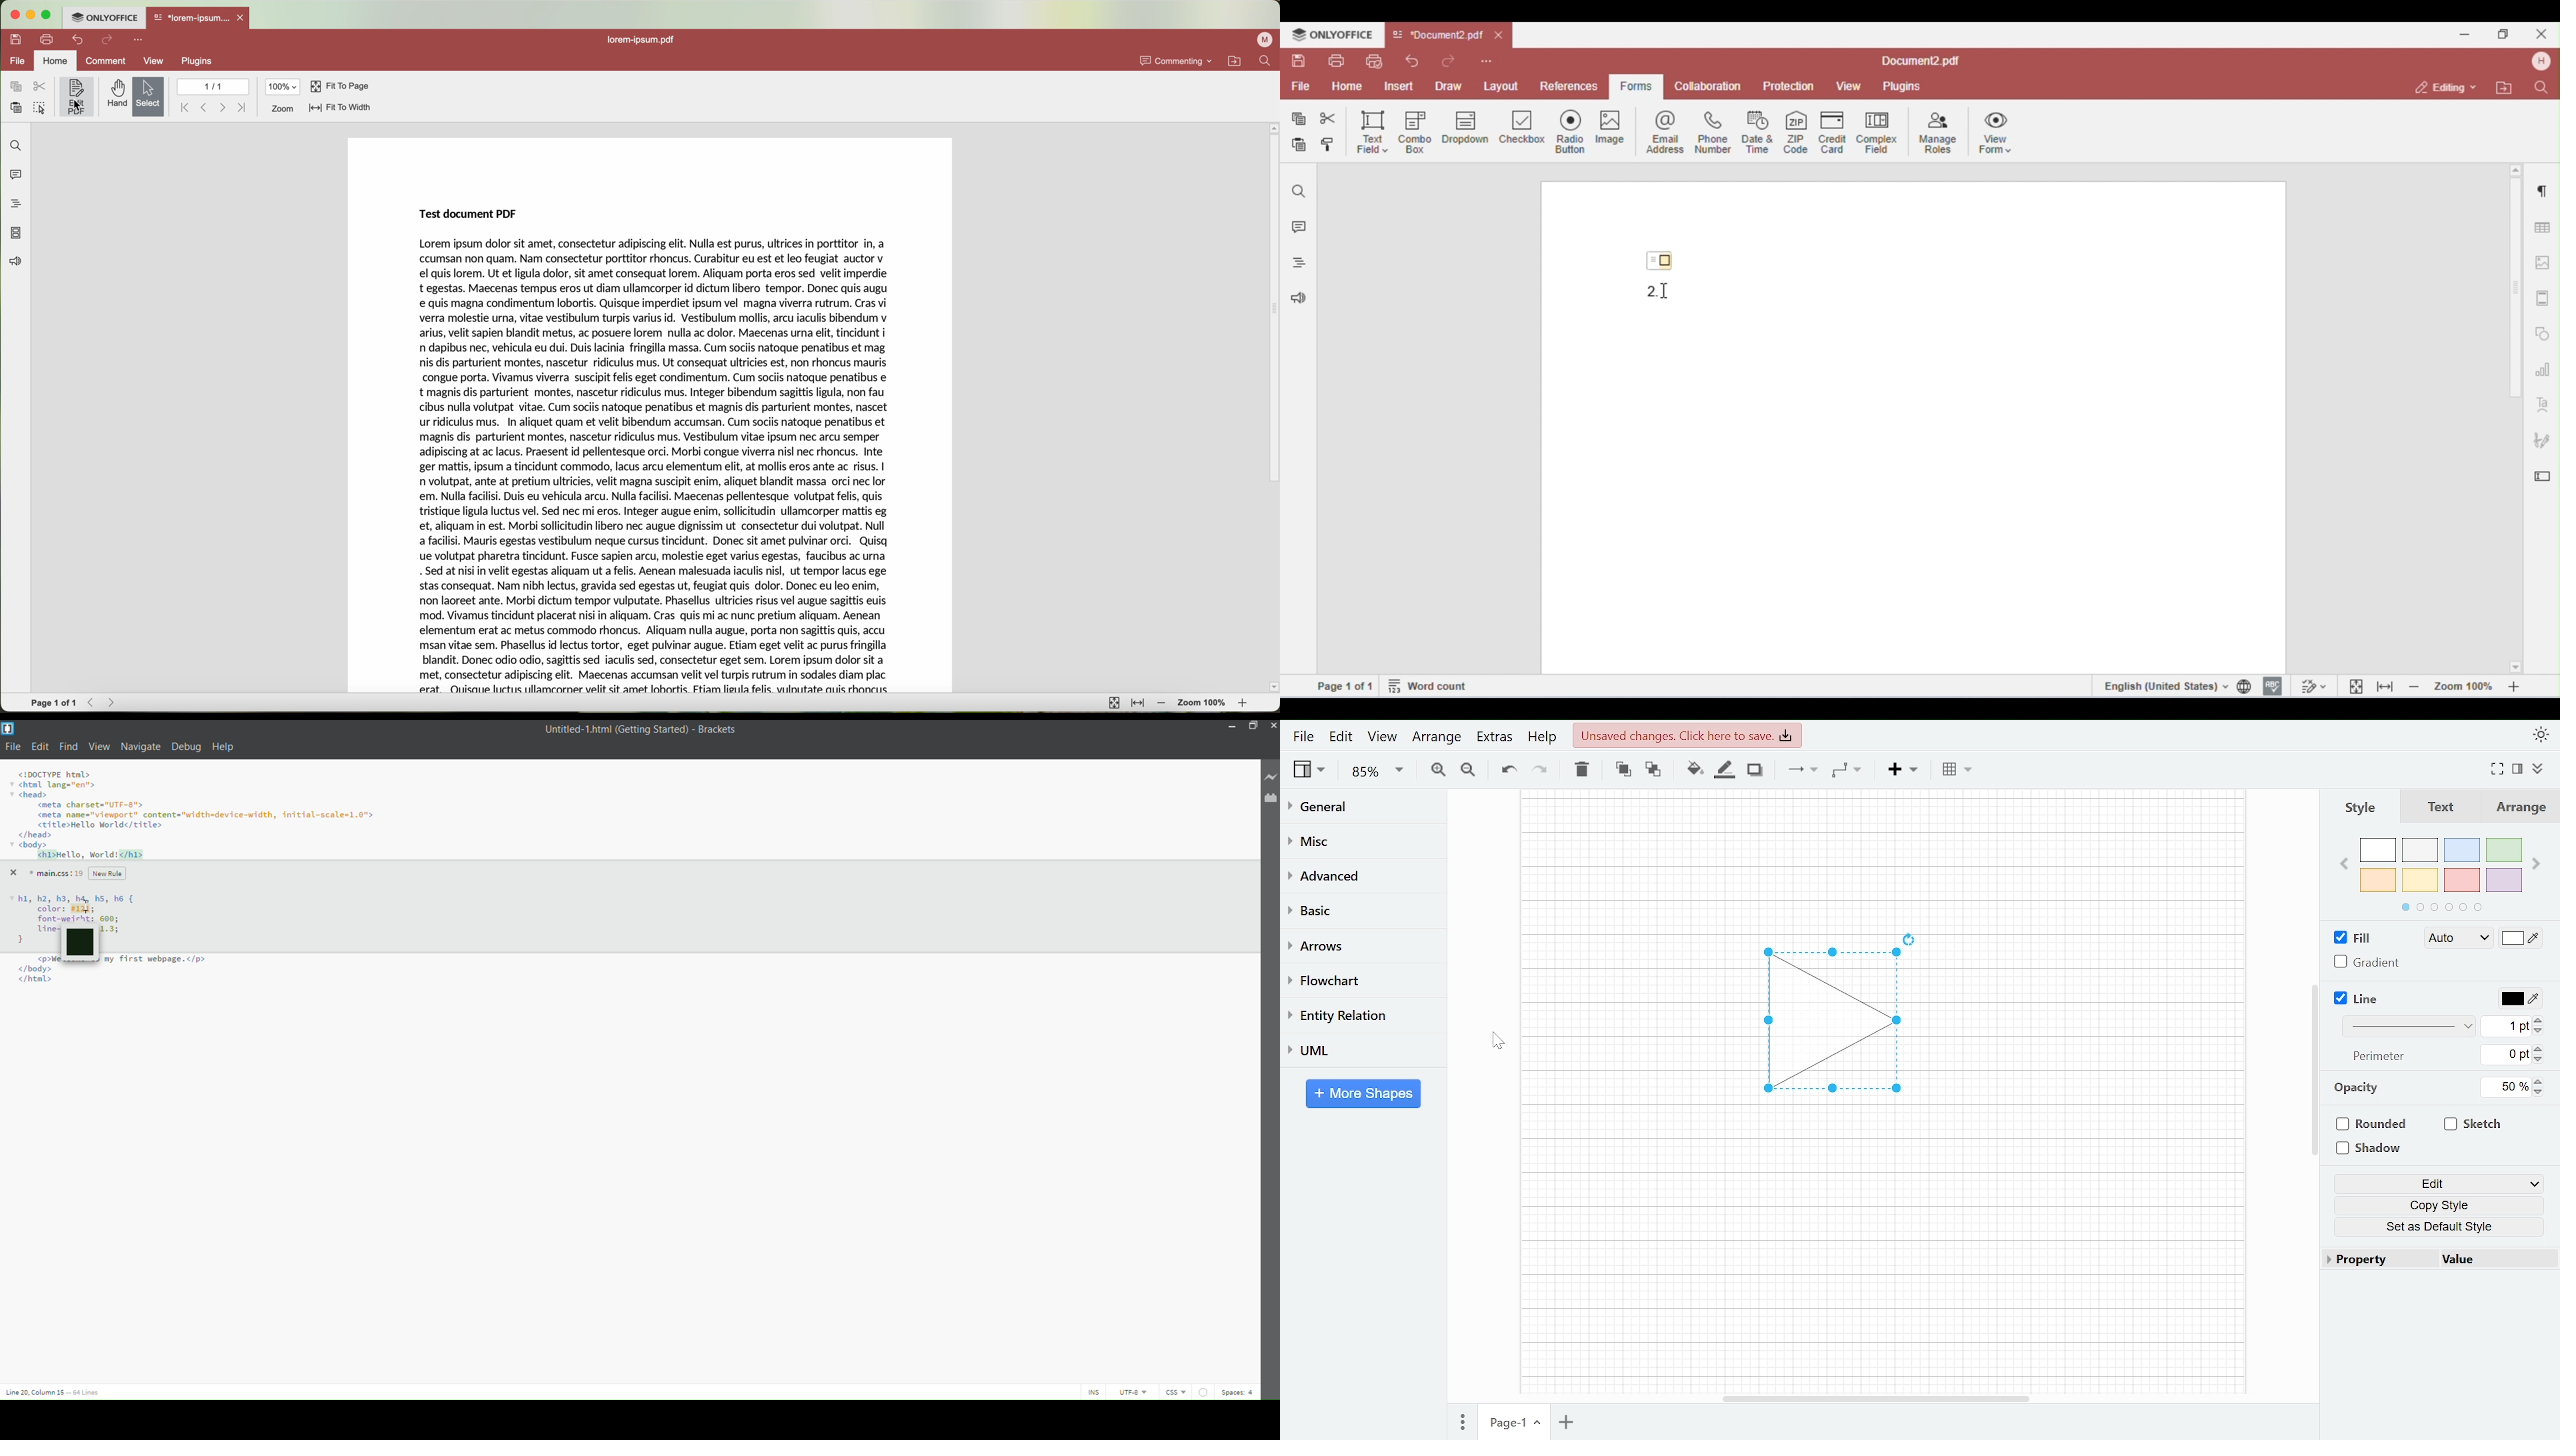 The height and width of the screenshot is (1456, 2576). What do you see at coordinates (243, 17) in the screenshot?
I see `close` at bounding box center [243, 17].